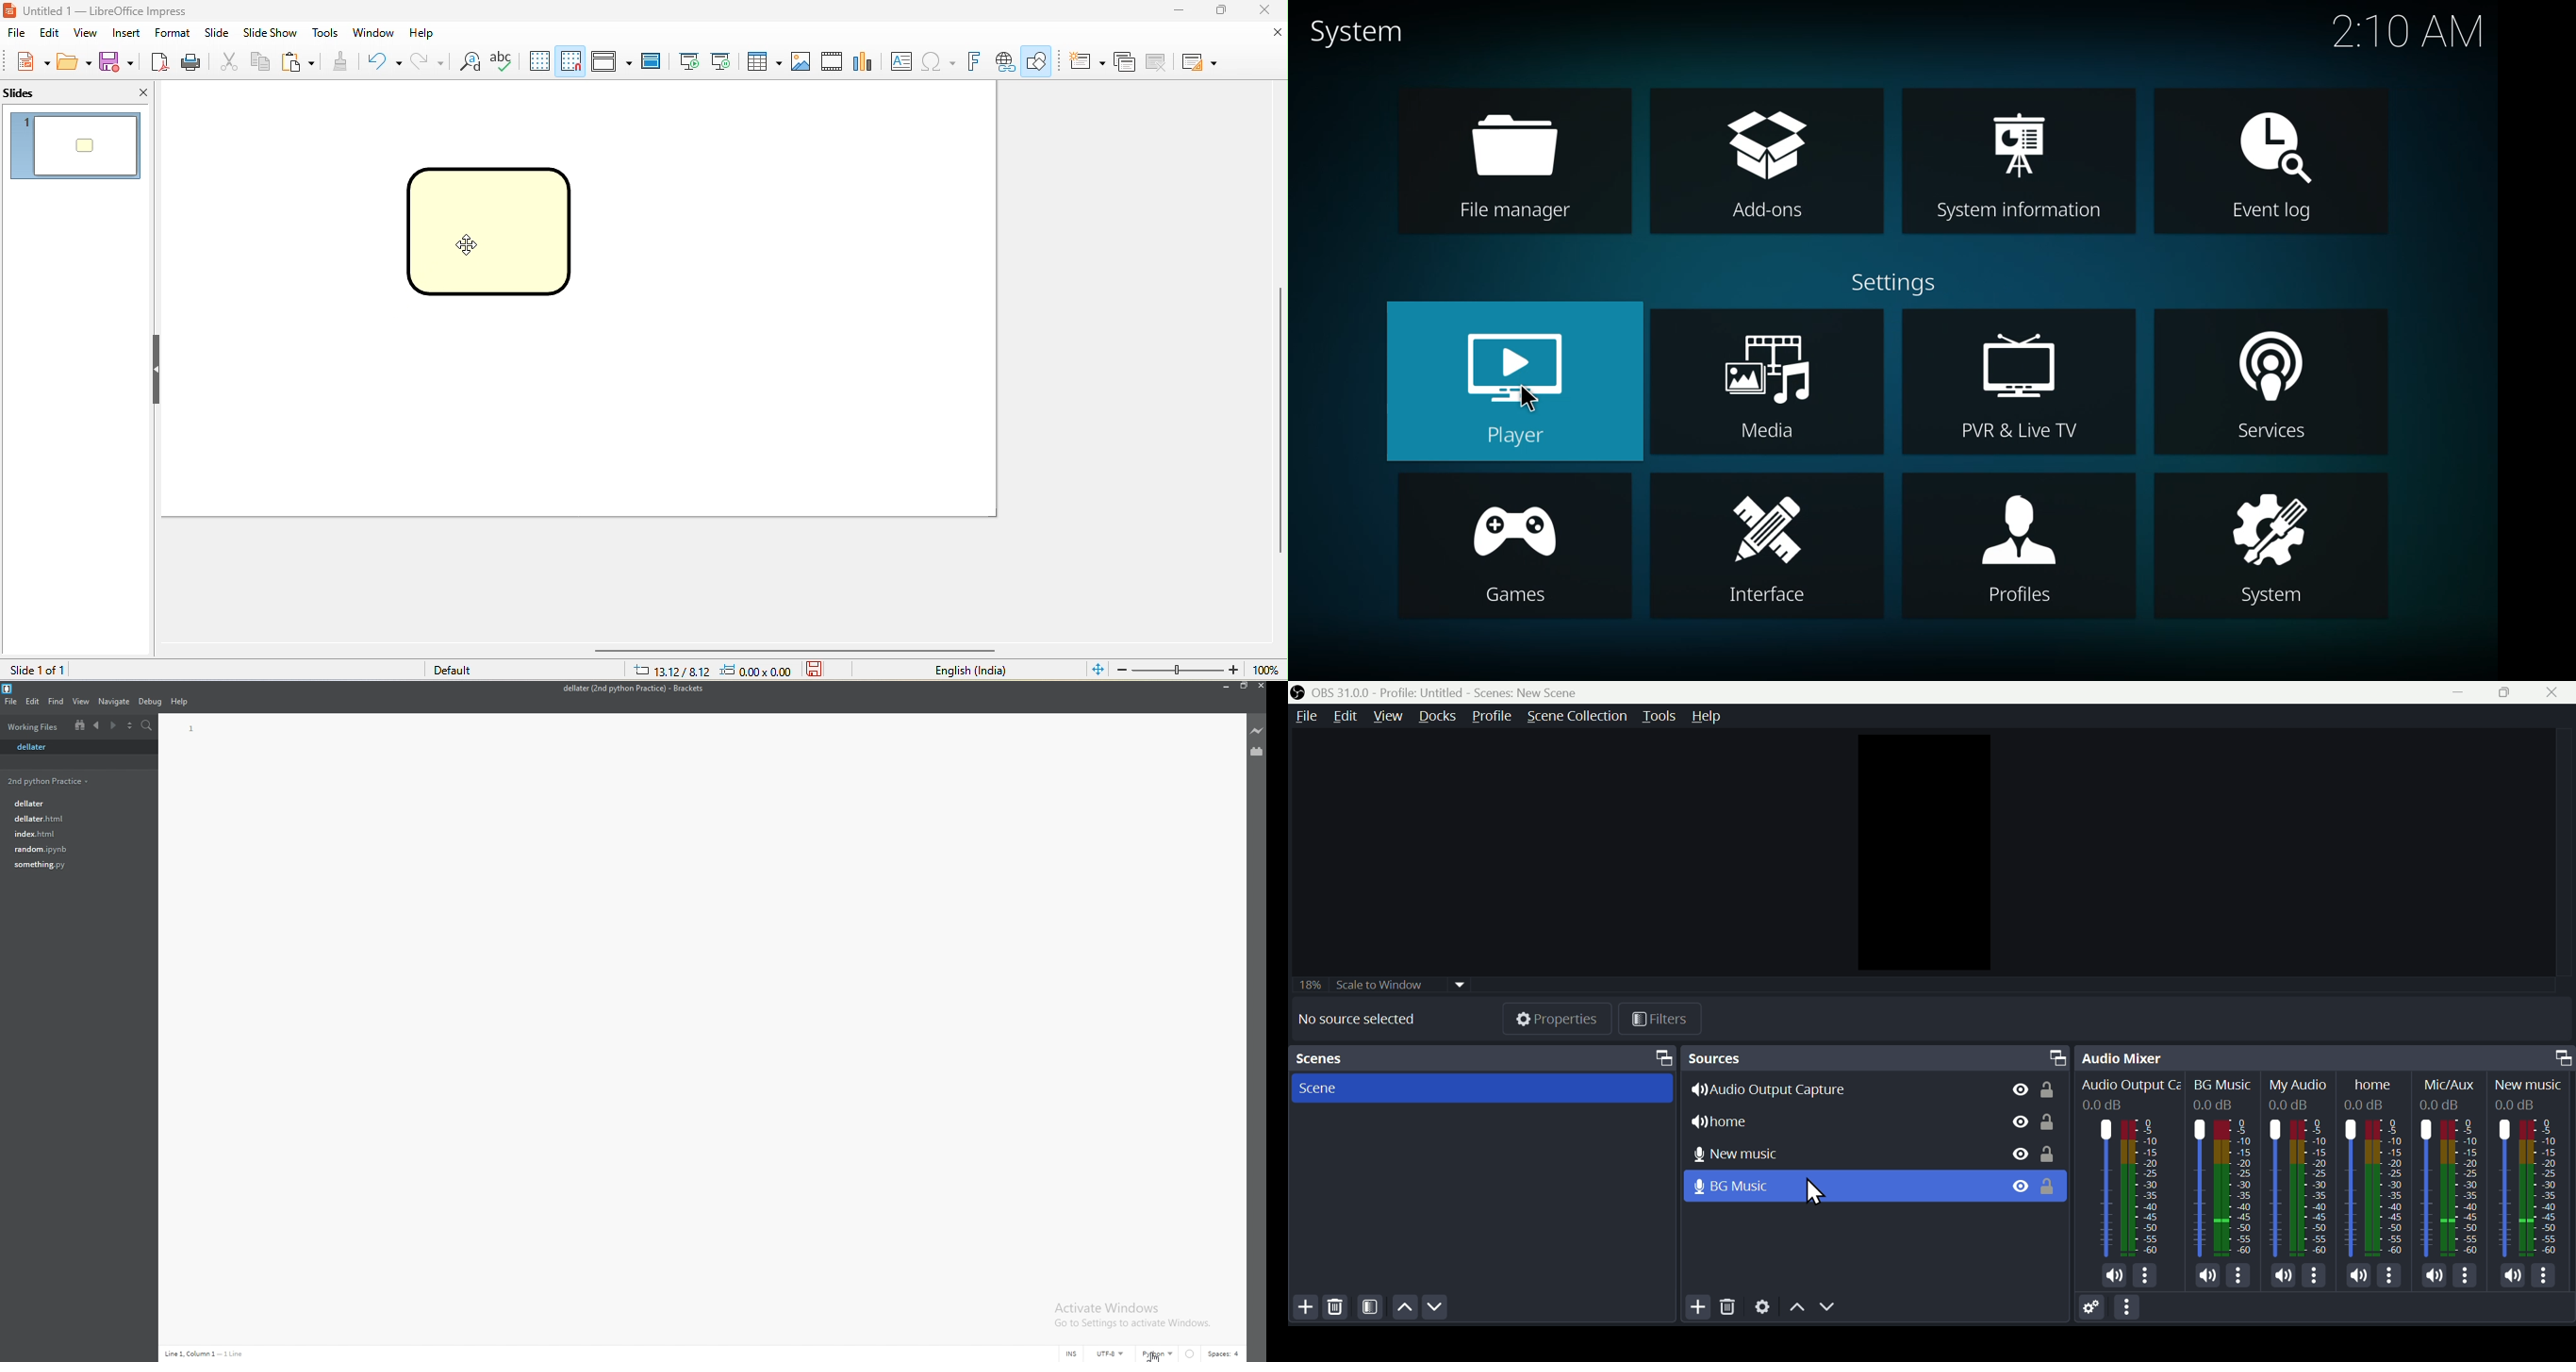  What do you see at coordinates (129, 10) in the screenshot?
I see `untitled 1-libre office impress` at bounding box center [129, 10].